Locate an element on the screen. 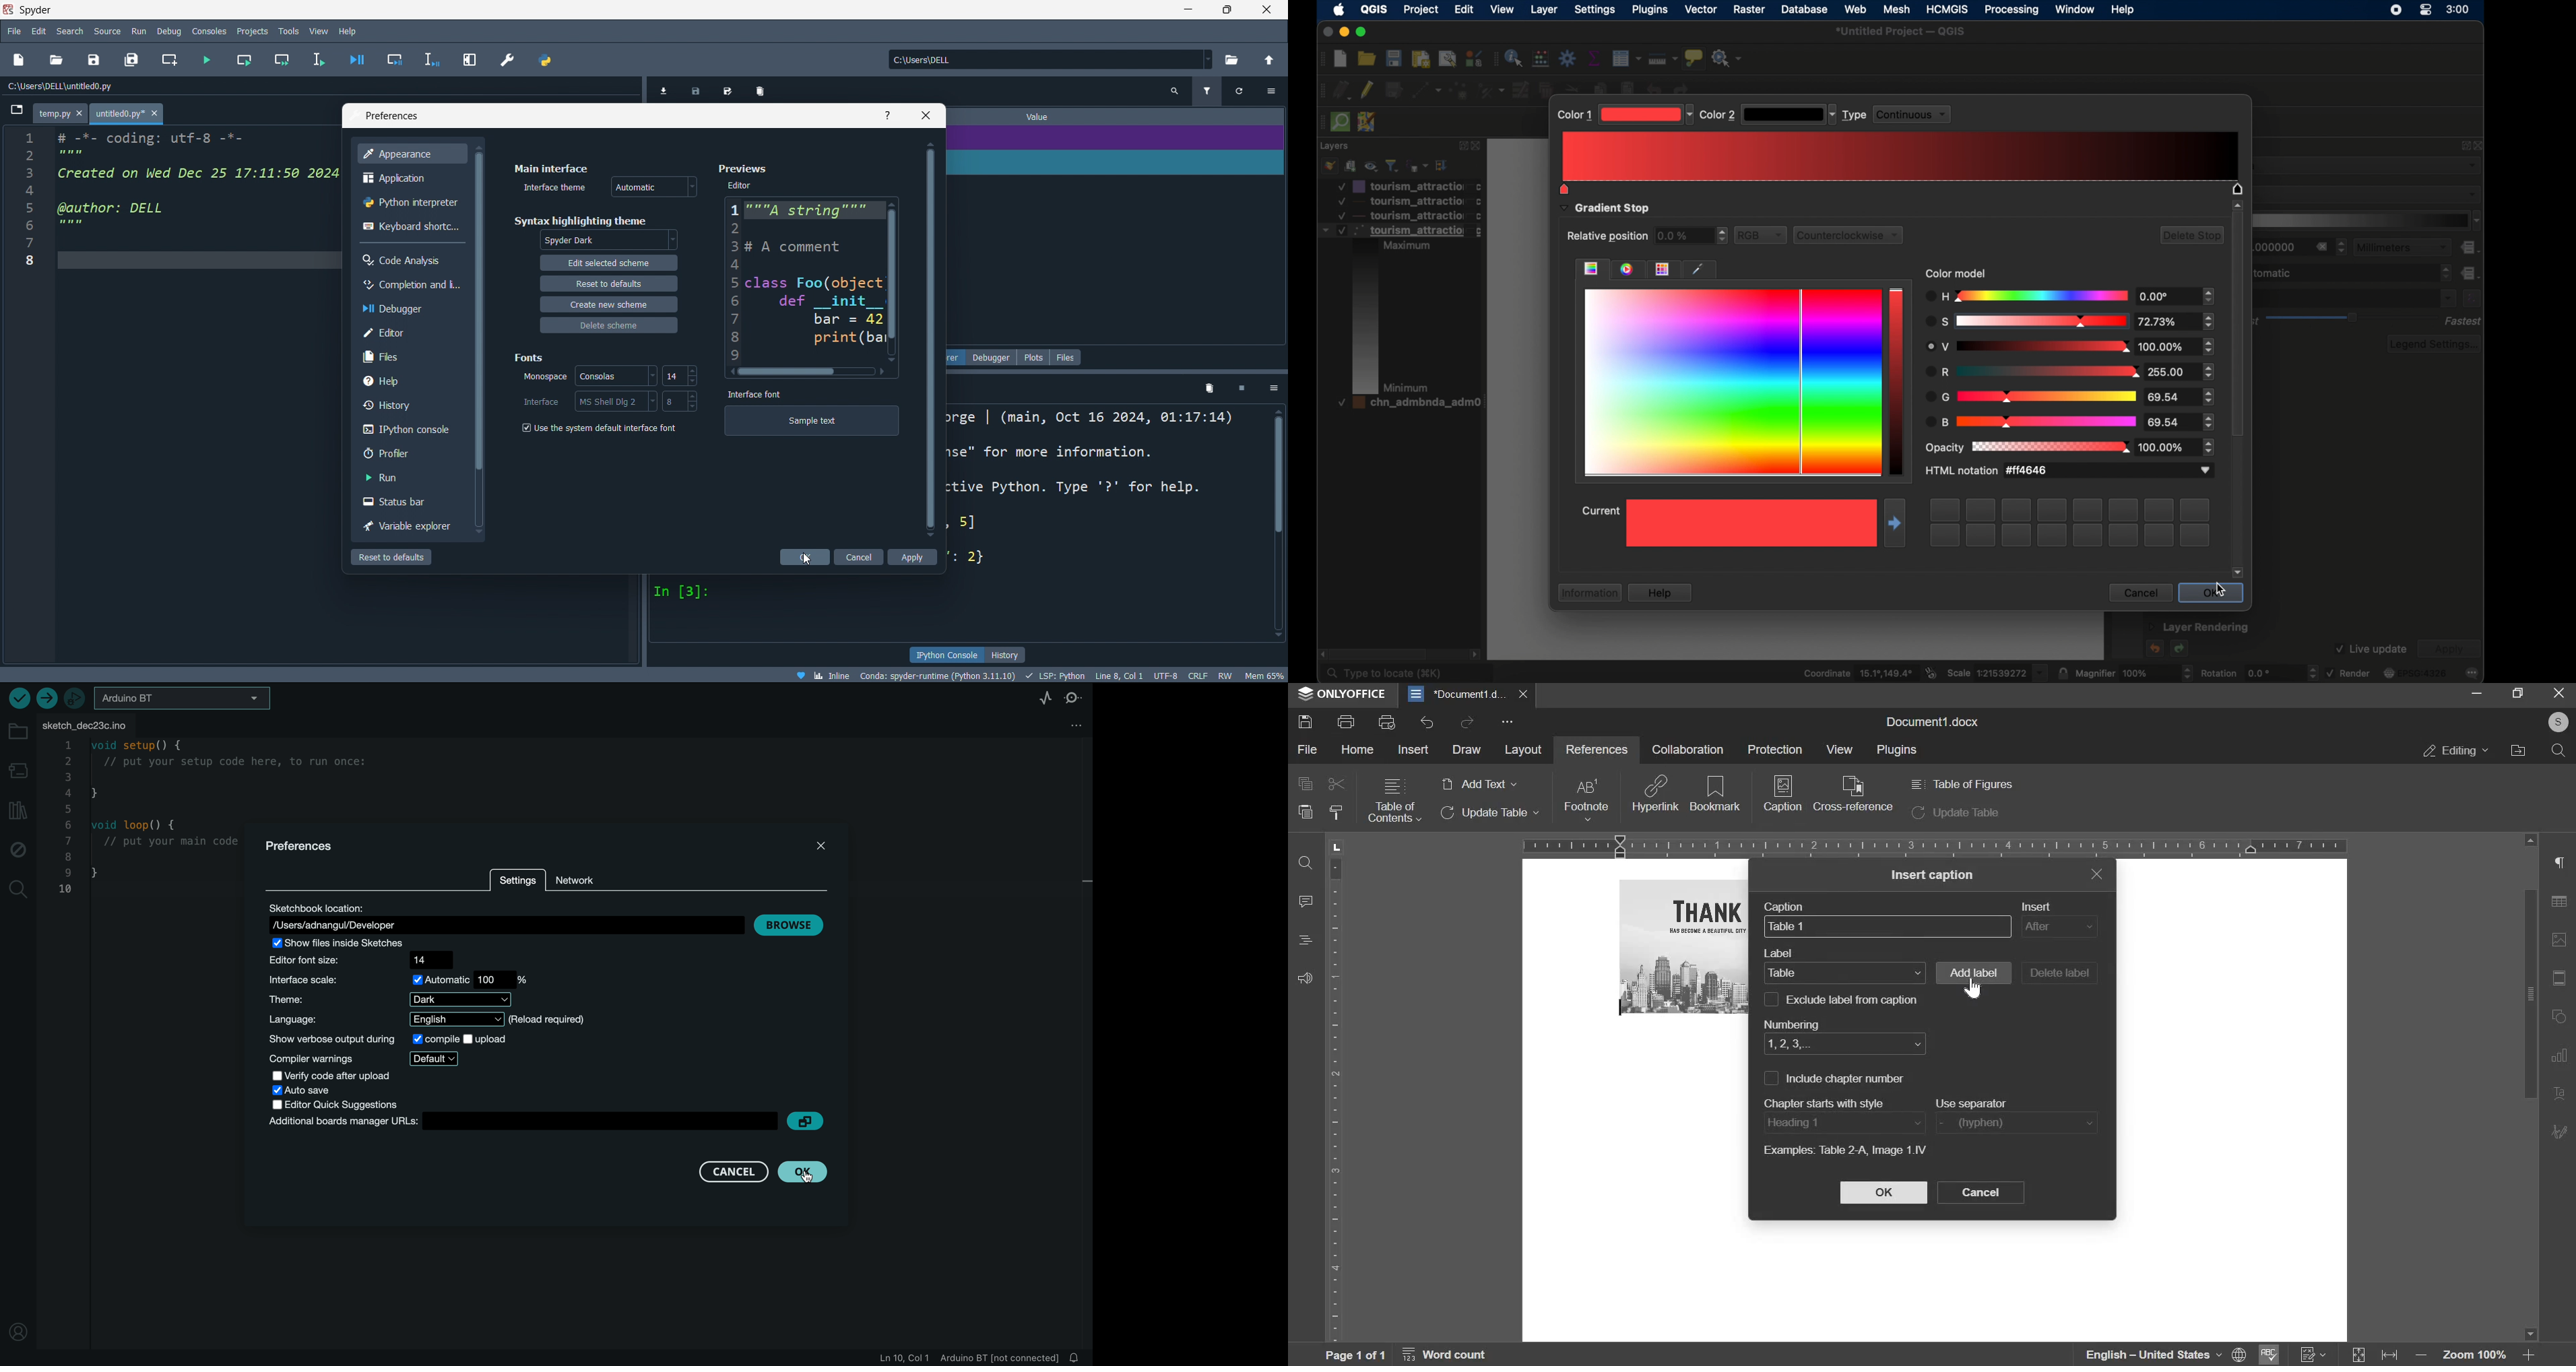  Expand is located at coordinates (2360, 1356).